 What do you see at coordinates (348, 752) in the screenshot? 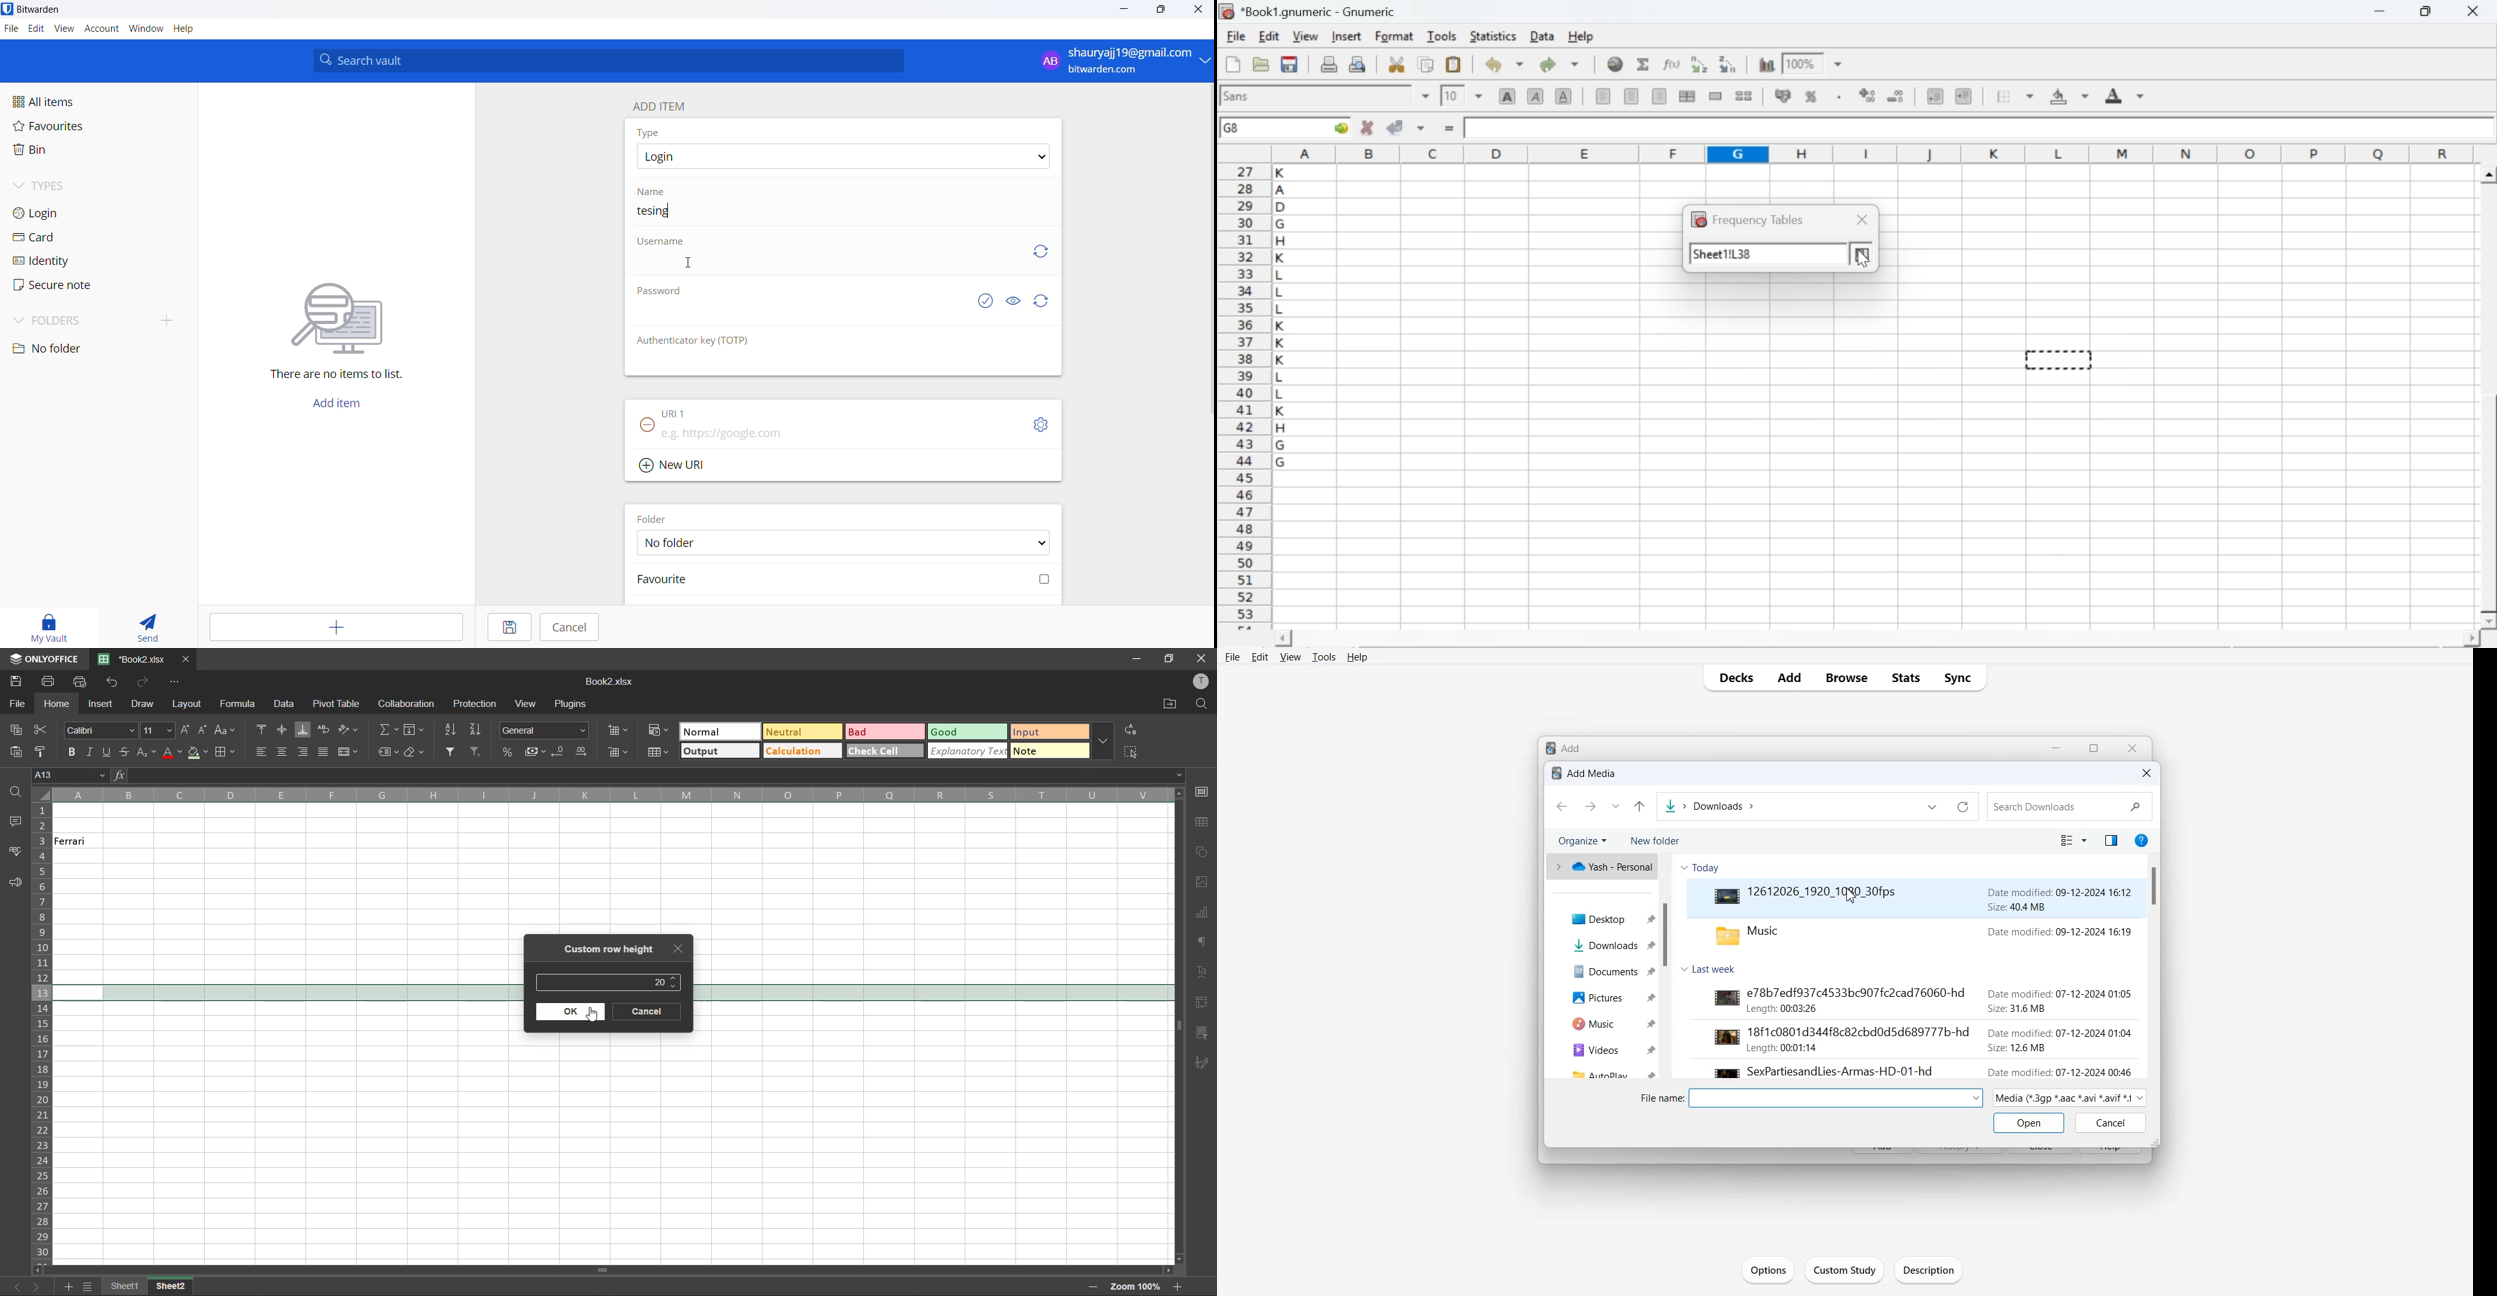
I see `merge and center` at bounding box center [348, 752].